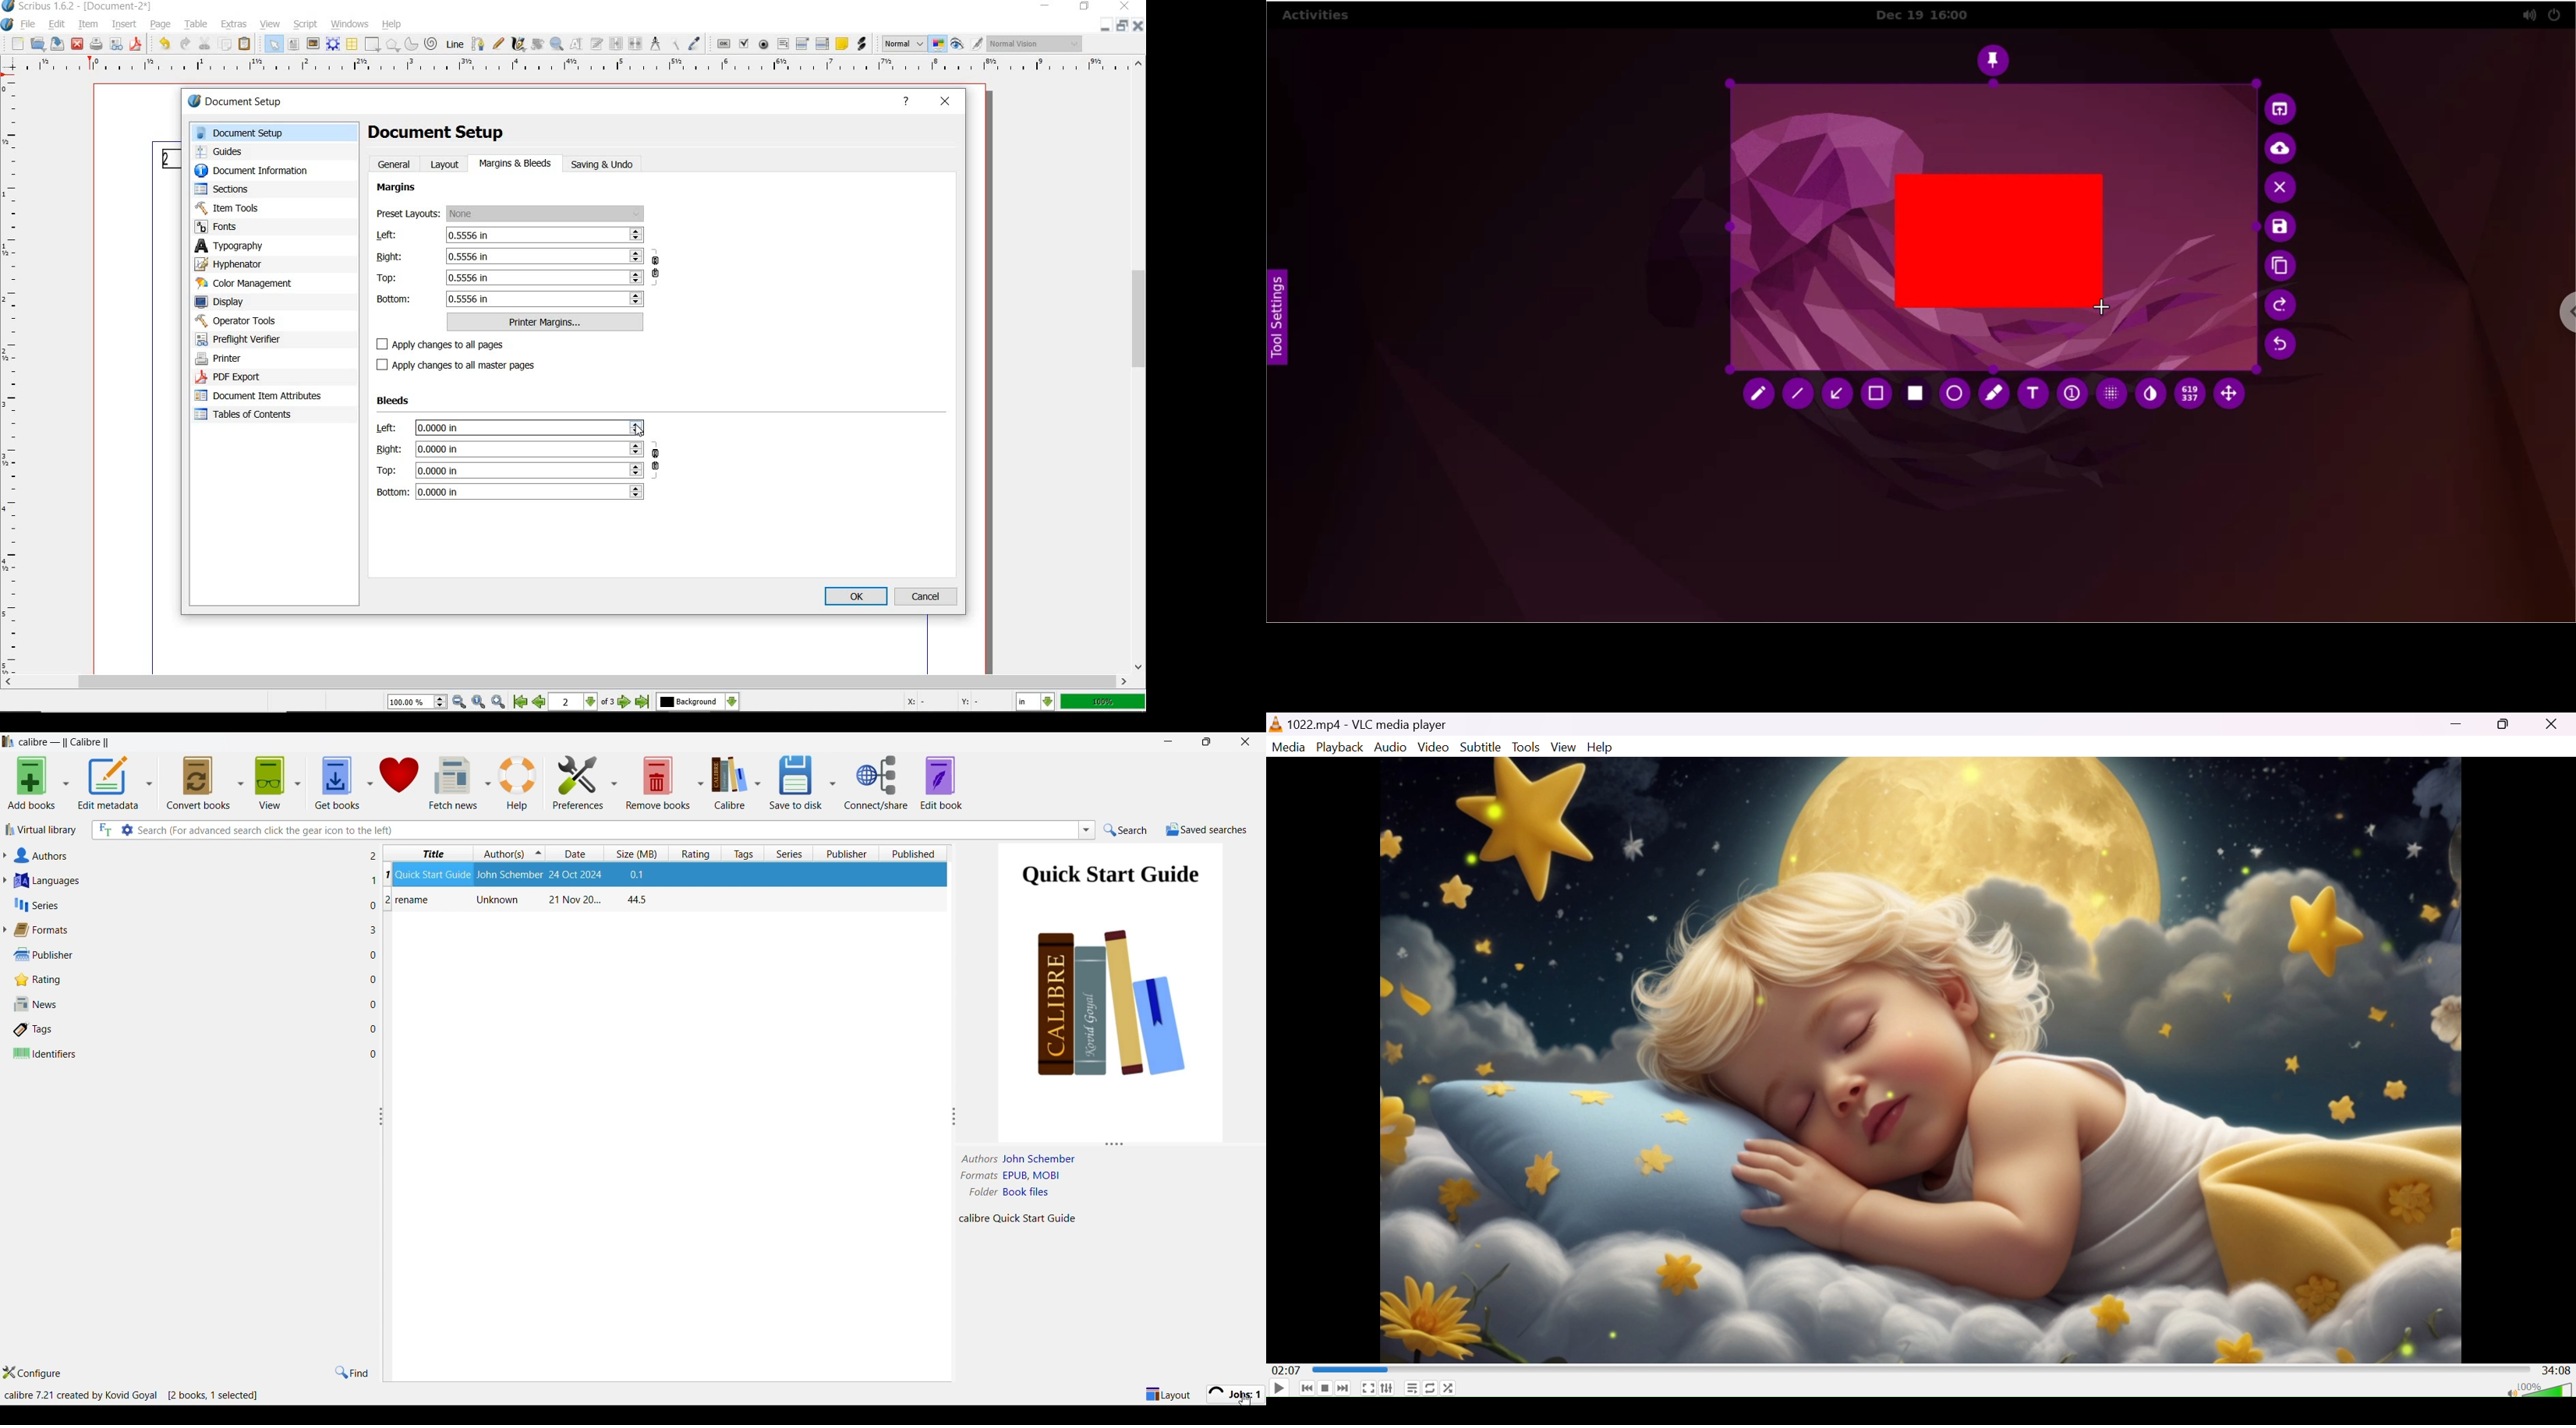 Image resolution: width=2576 pixels, height=1428 pixels. What do you see at coordinates (399, 188) in the screenshot?
I see `margins` at bounding box center [399, 188].